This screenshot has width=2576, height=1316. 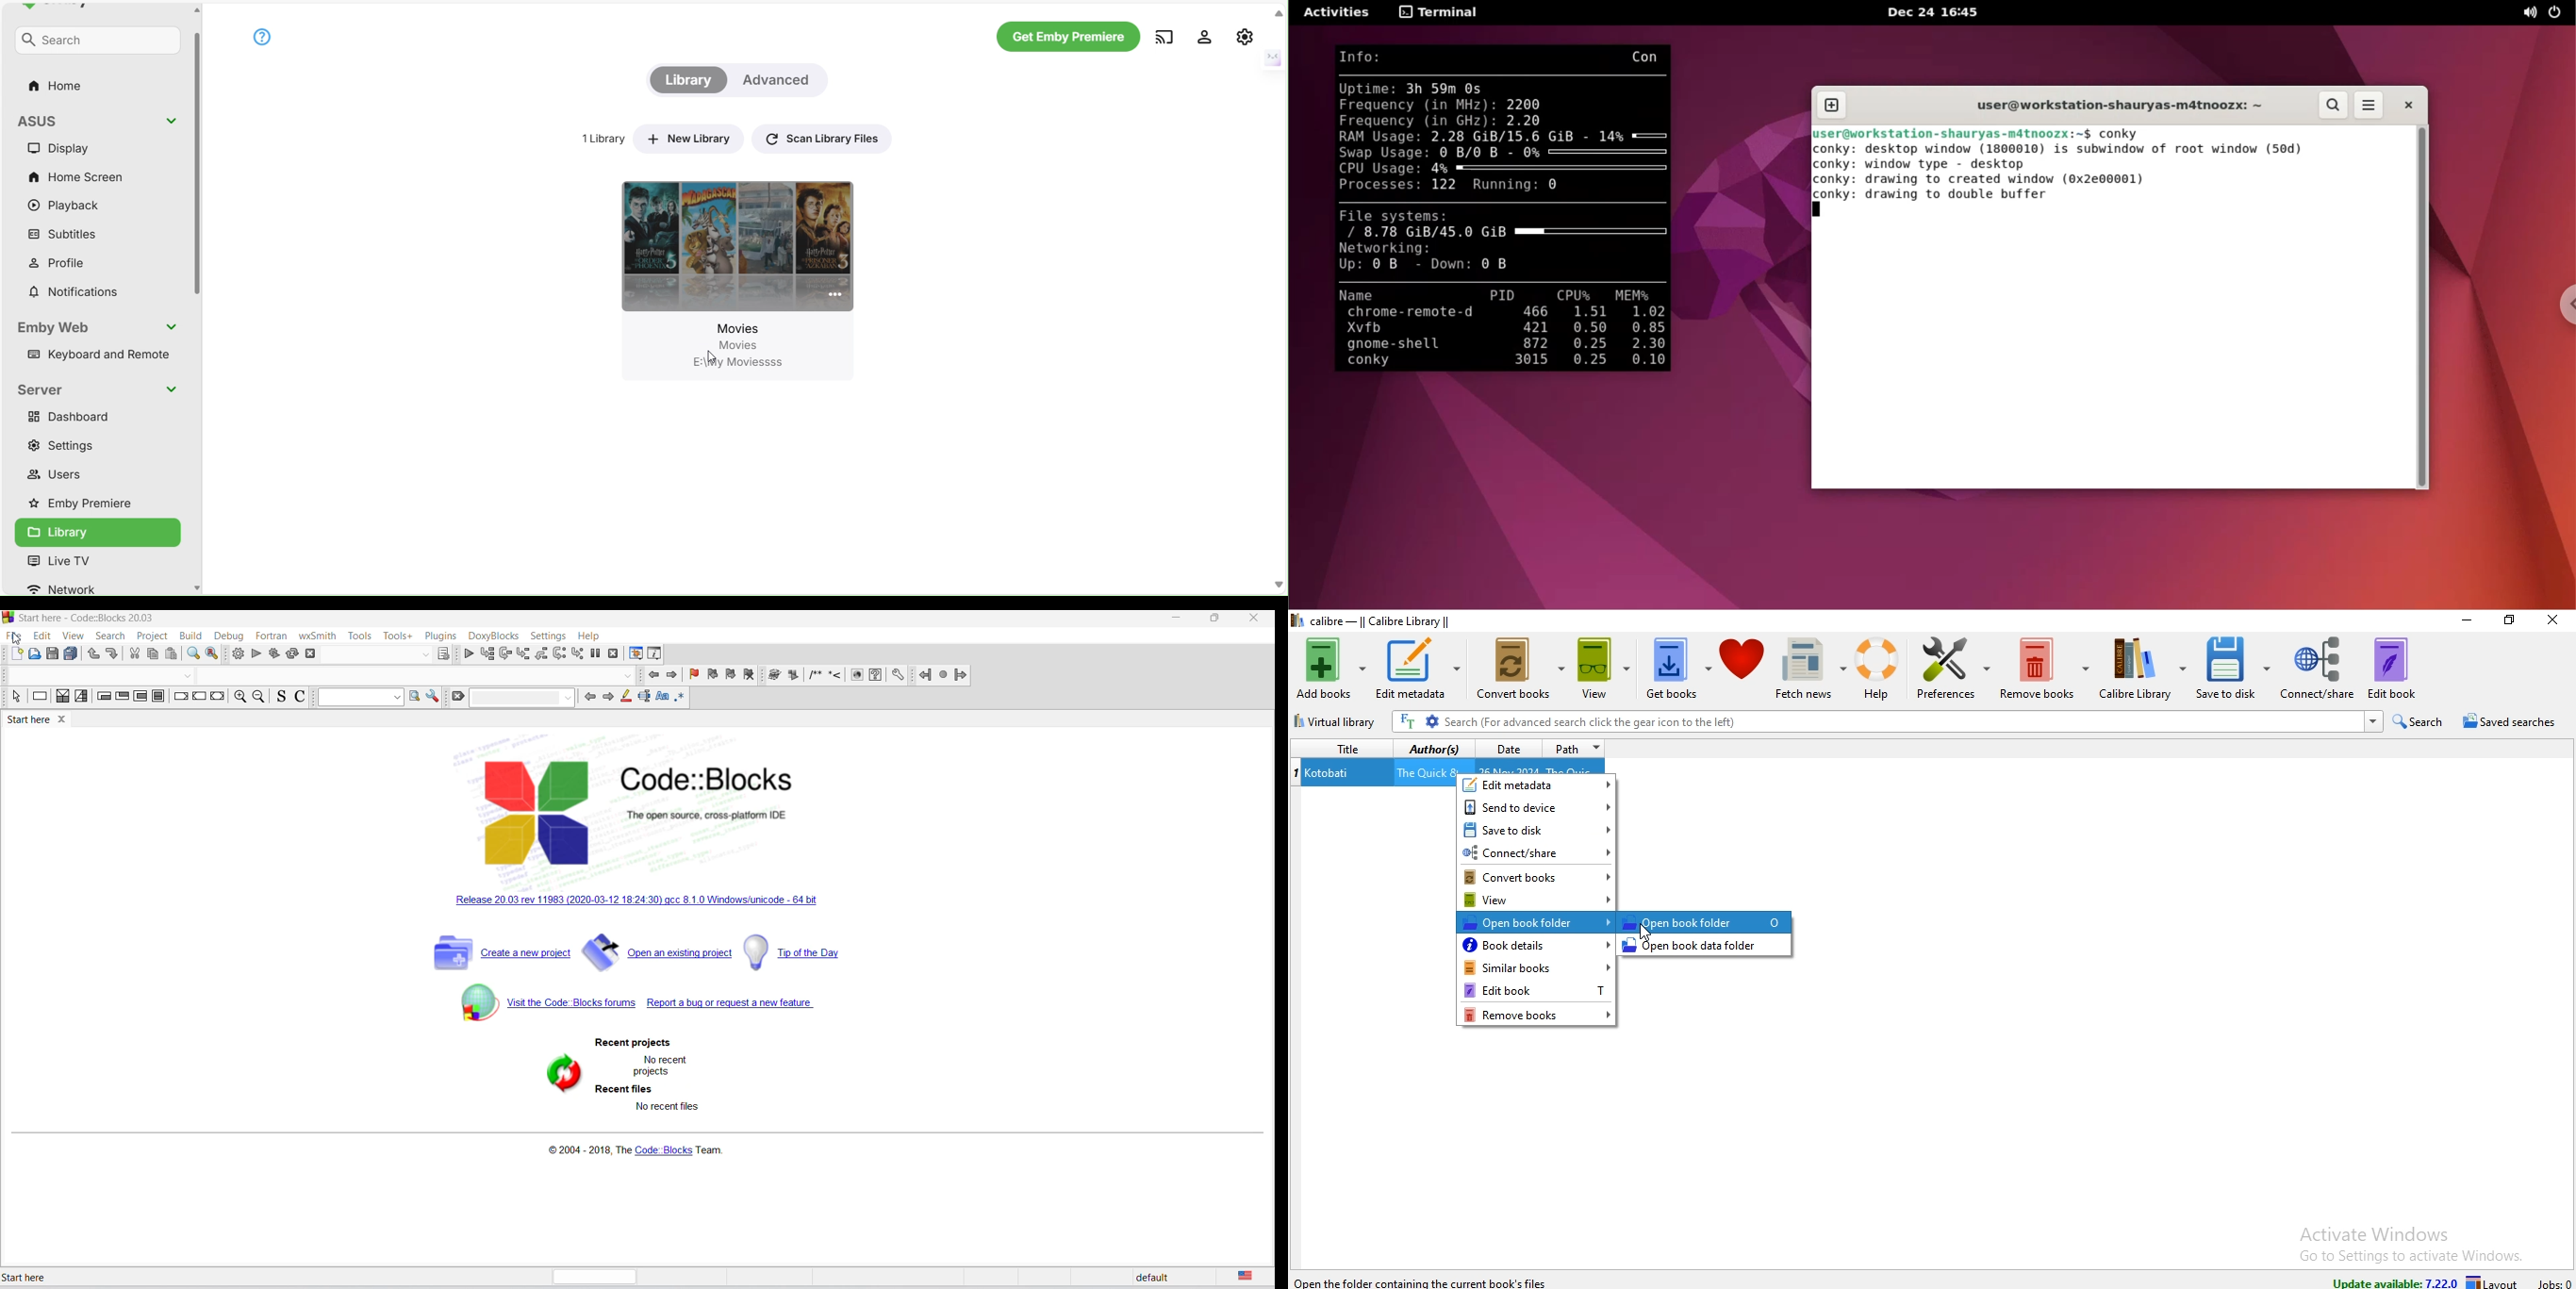 What do you see at coordinates (81, 561) in the screenshot?
I see `library` at bounding box center [81, 561].